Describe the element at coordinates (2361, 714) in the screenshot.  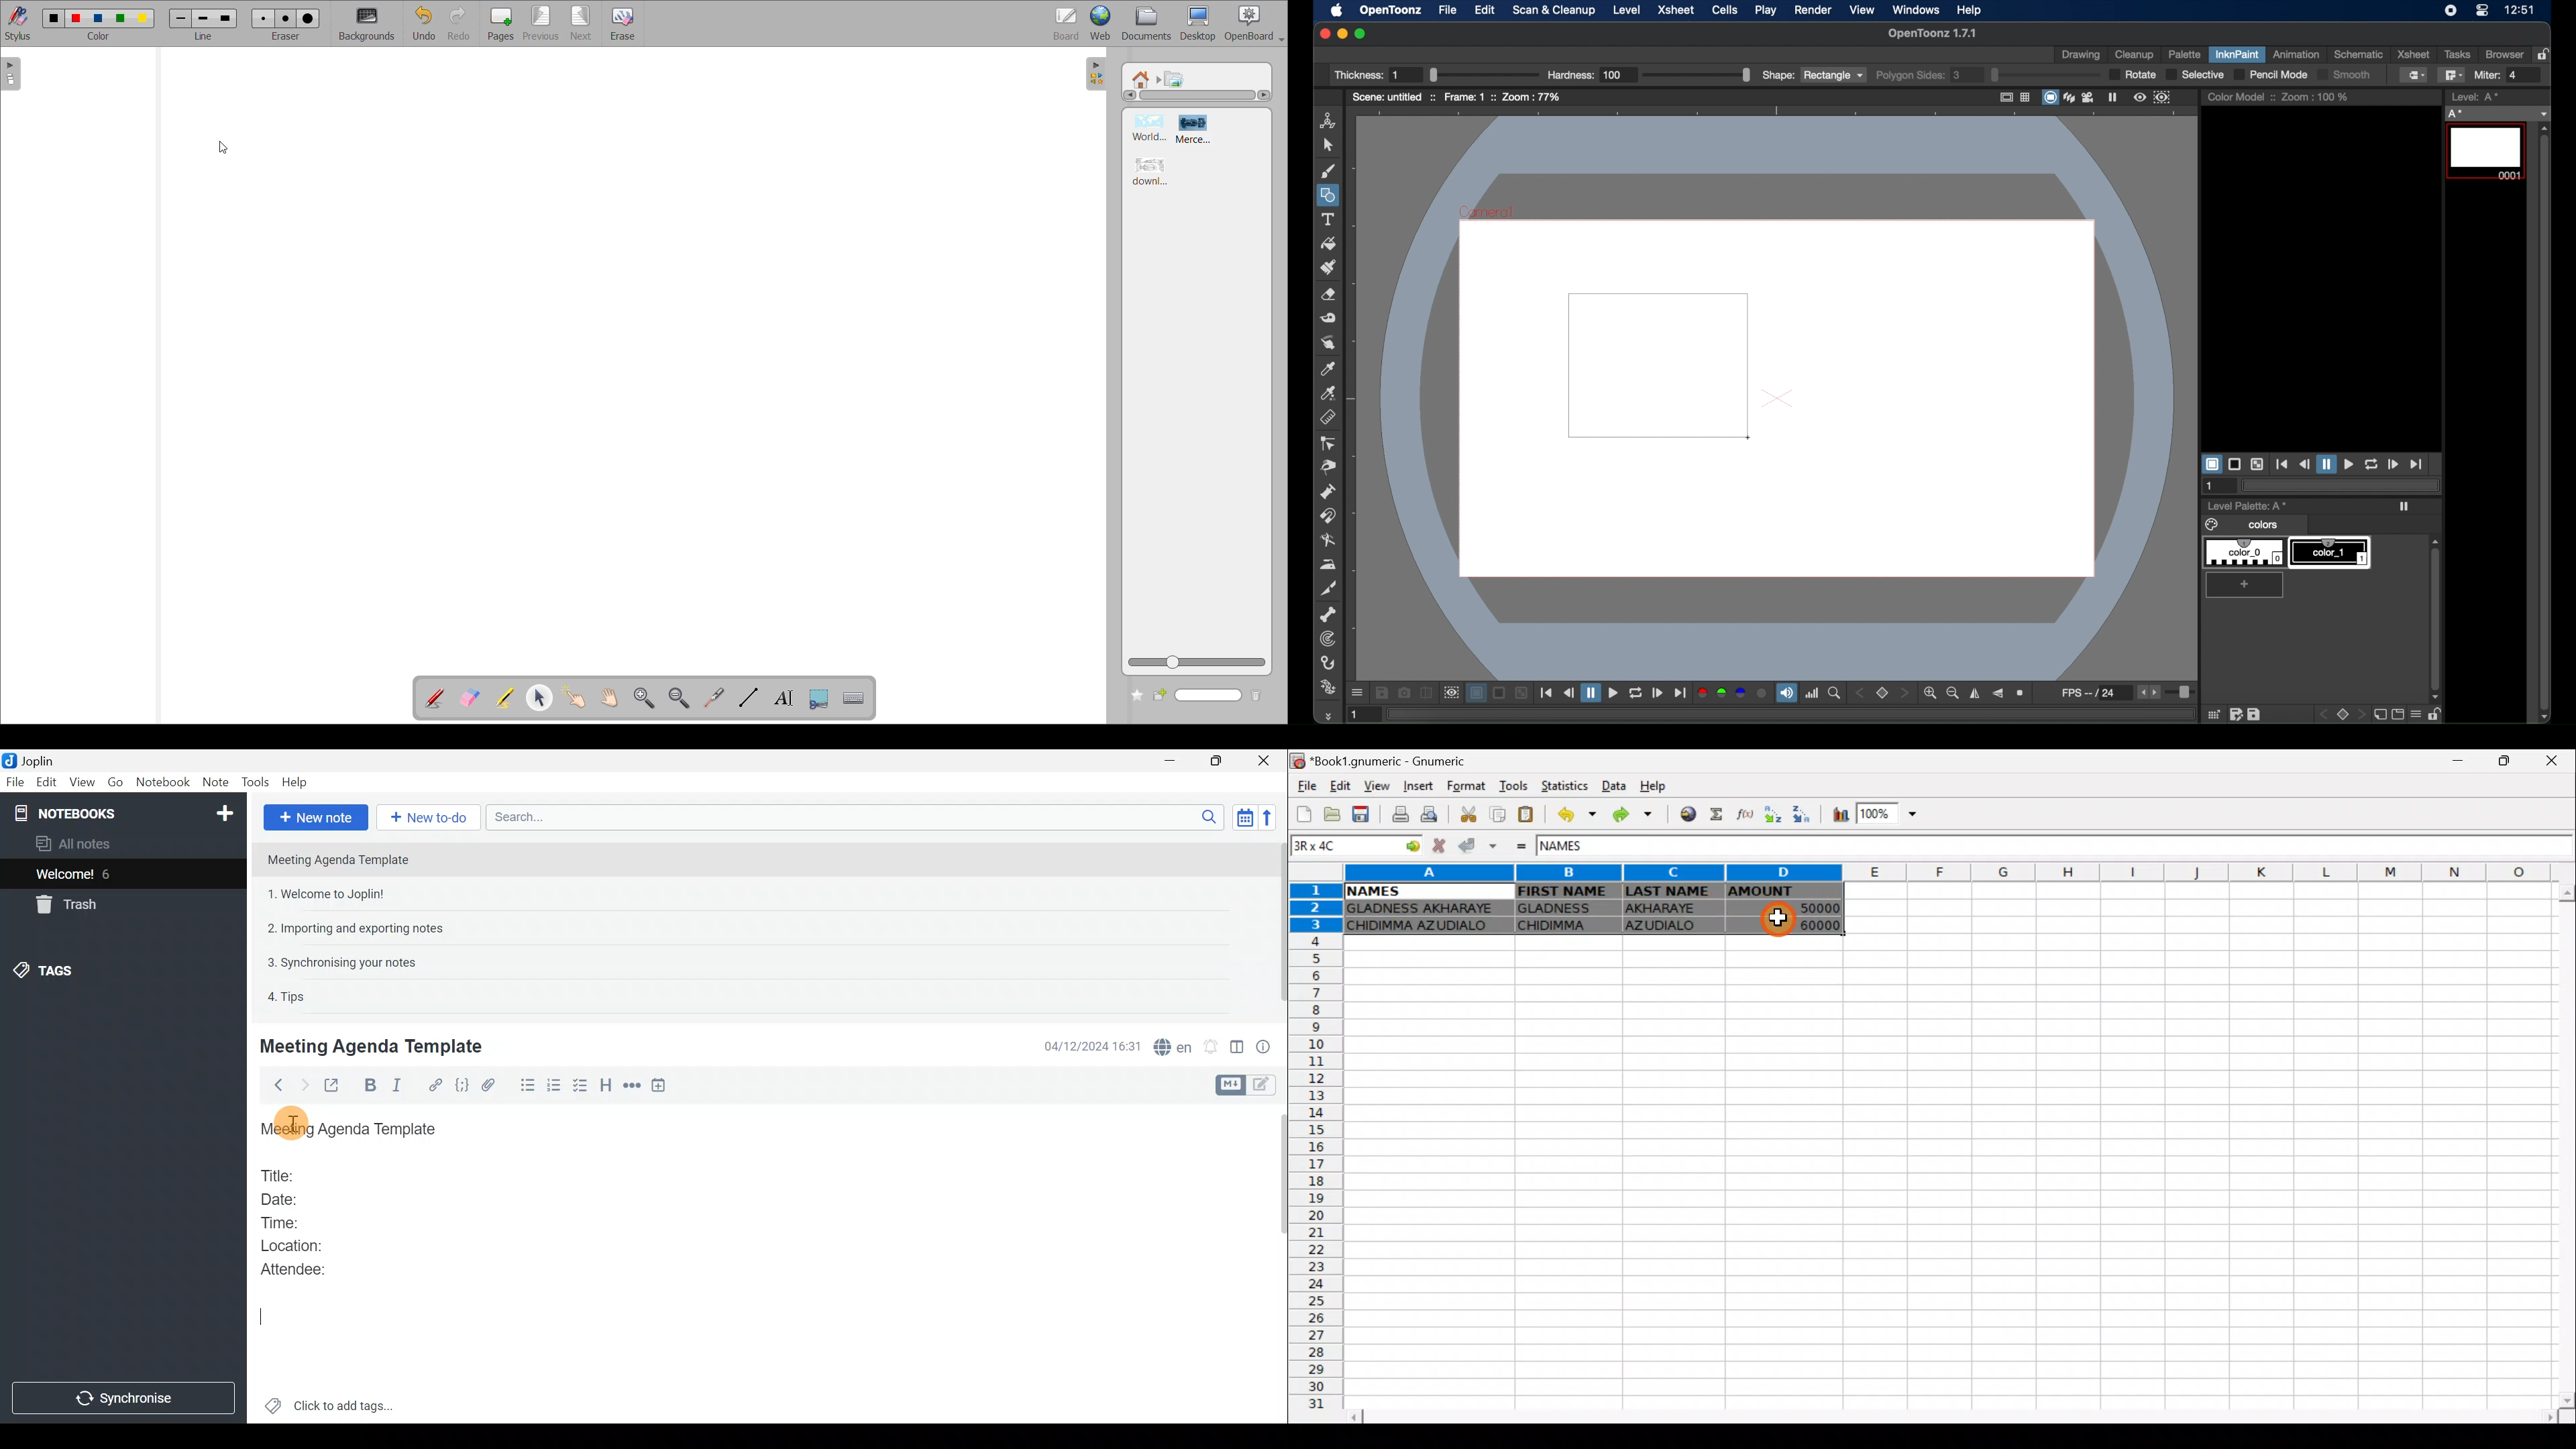
I see `front` at that location.